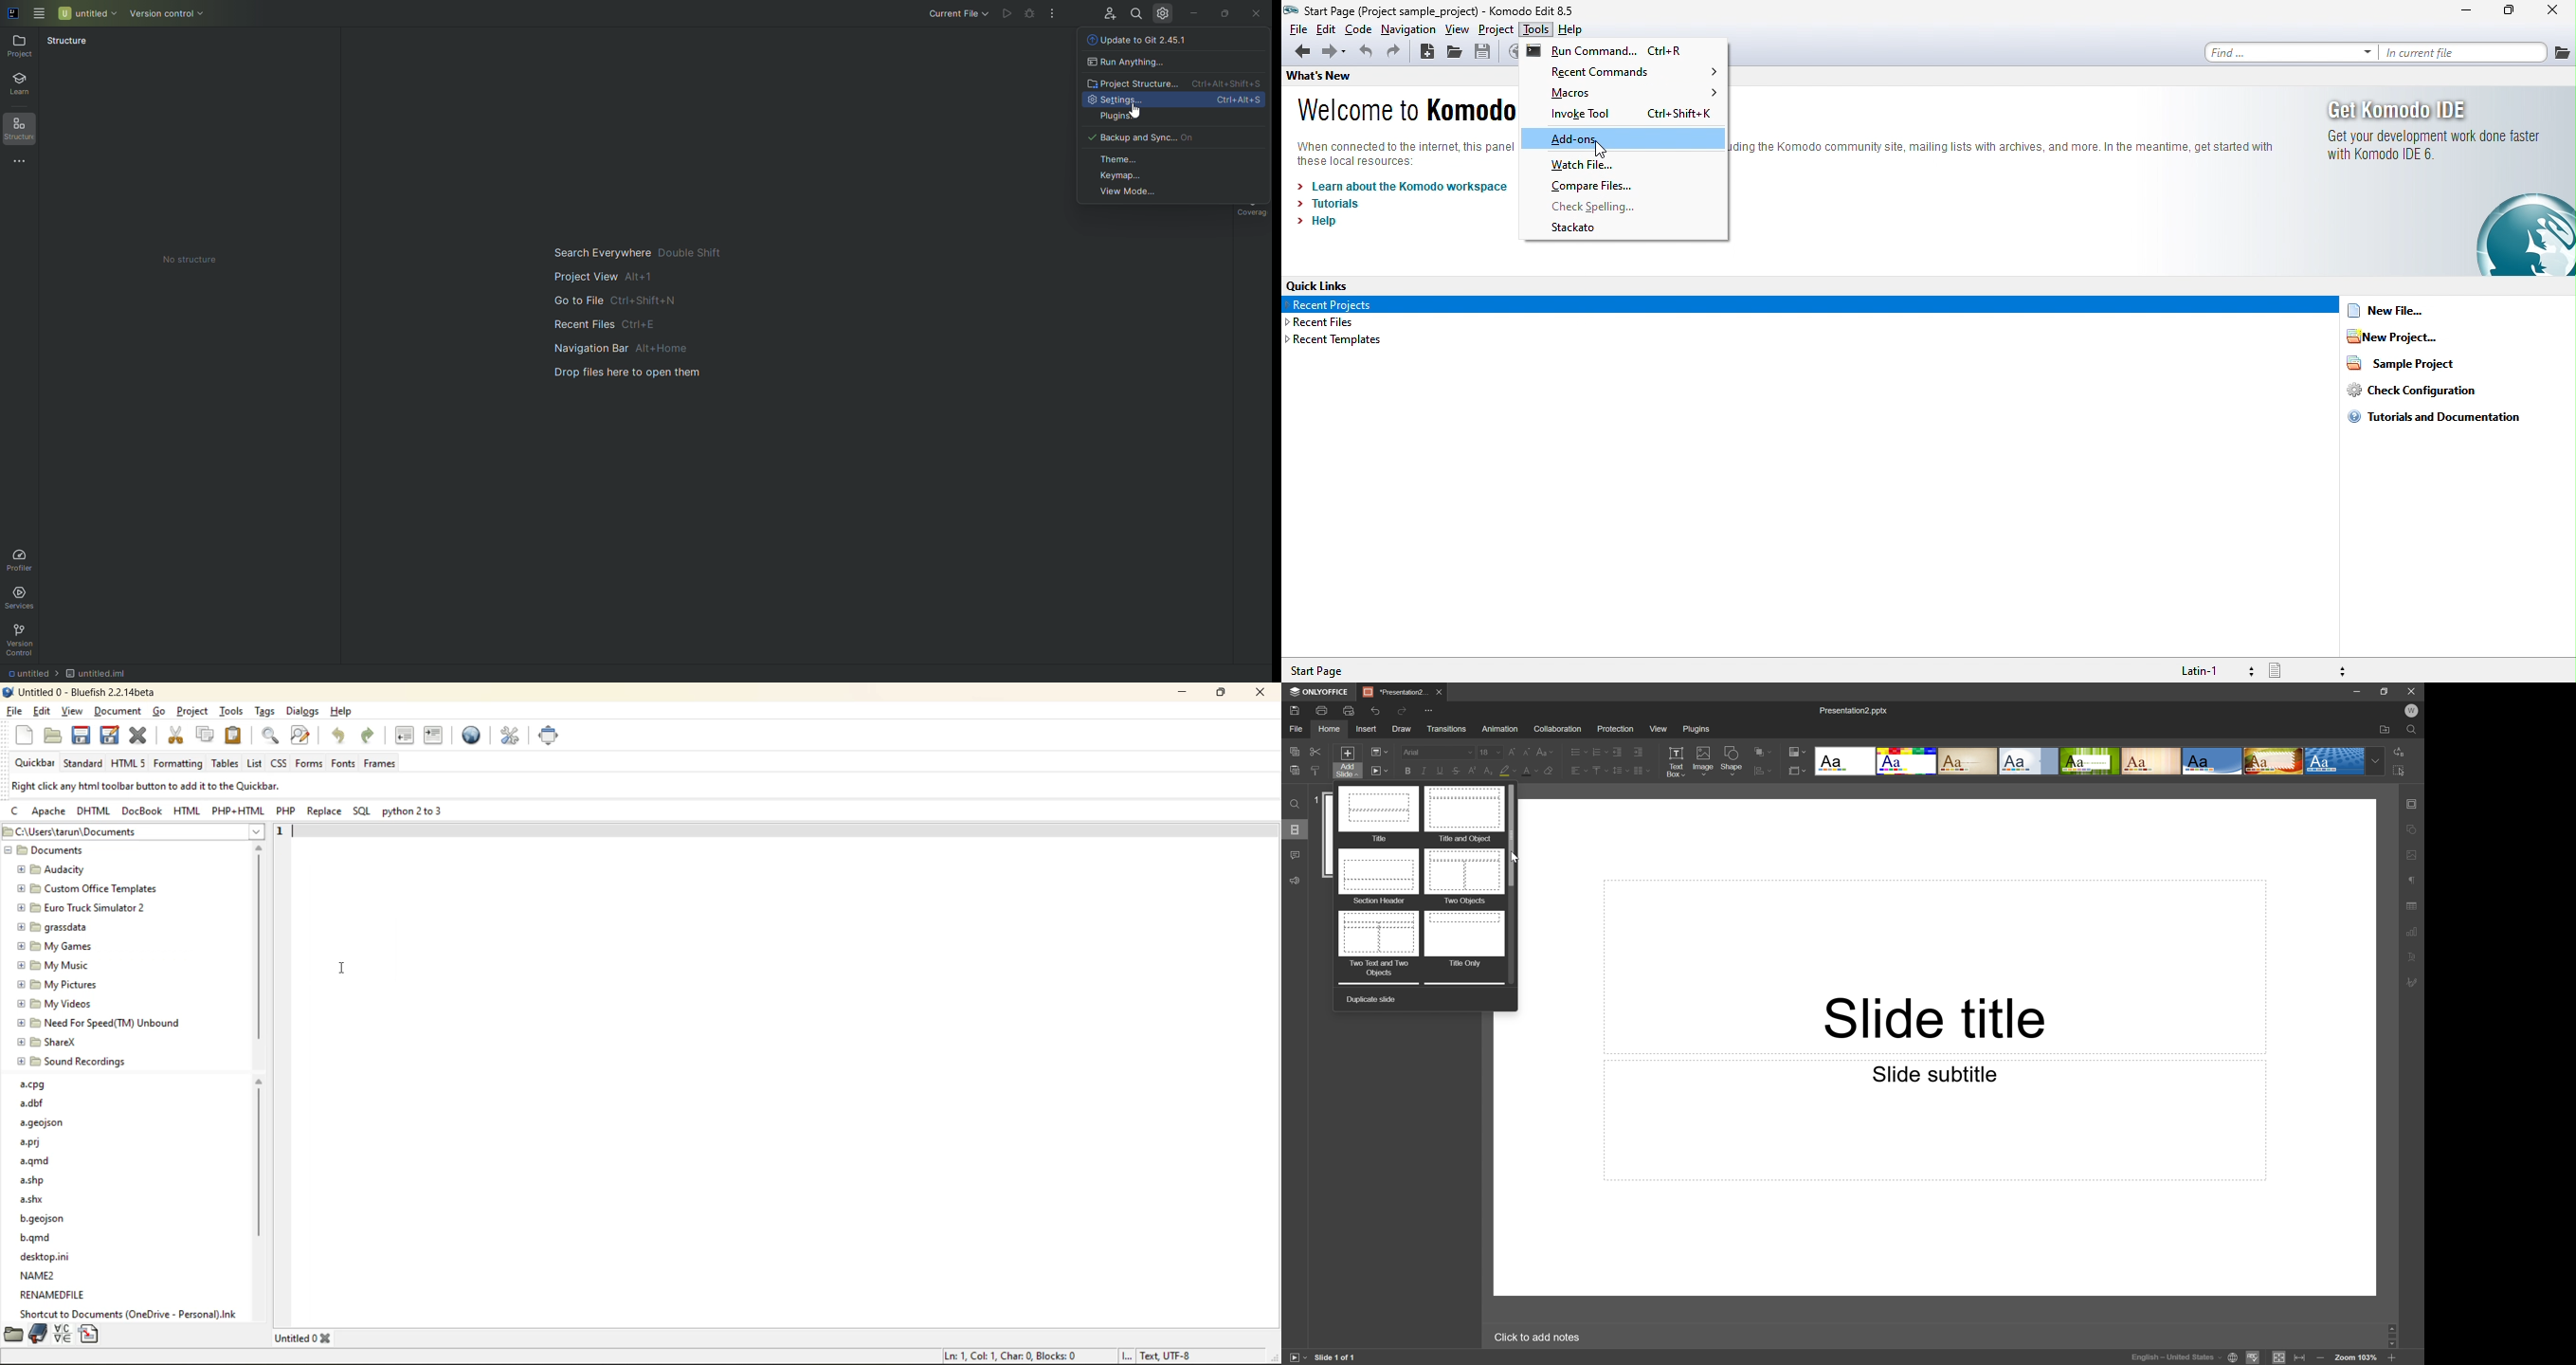 The image size is (2576, 1372). Describe the element at coordinates (295, 1338) in the screenshot. I see `Untitled 0` at that location.